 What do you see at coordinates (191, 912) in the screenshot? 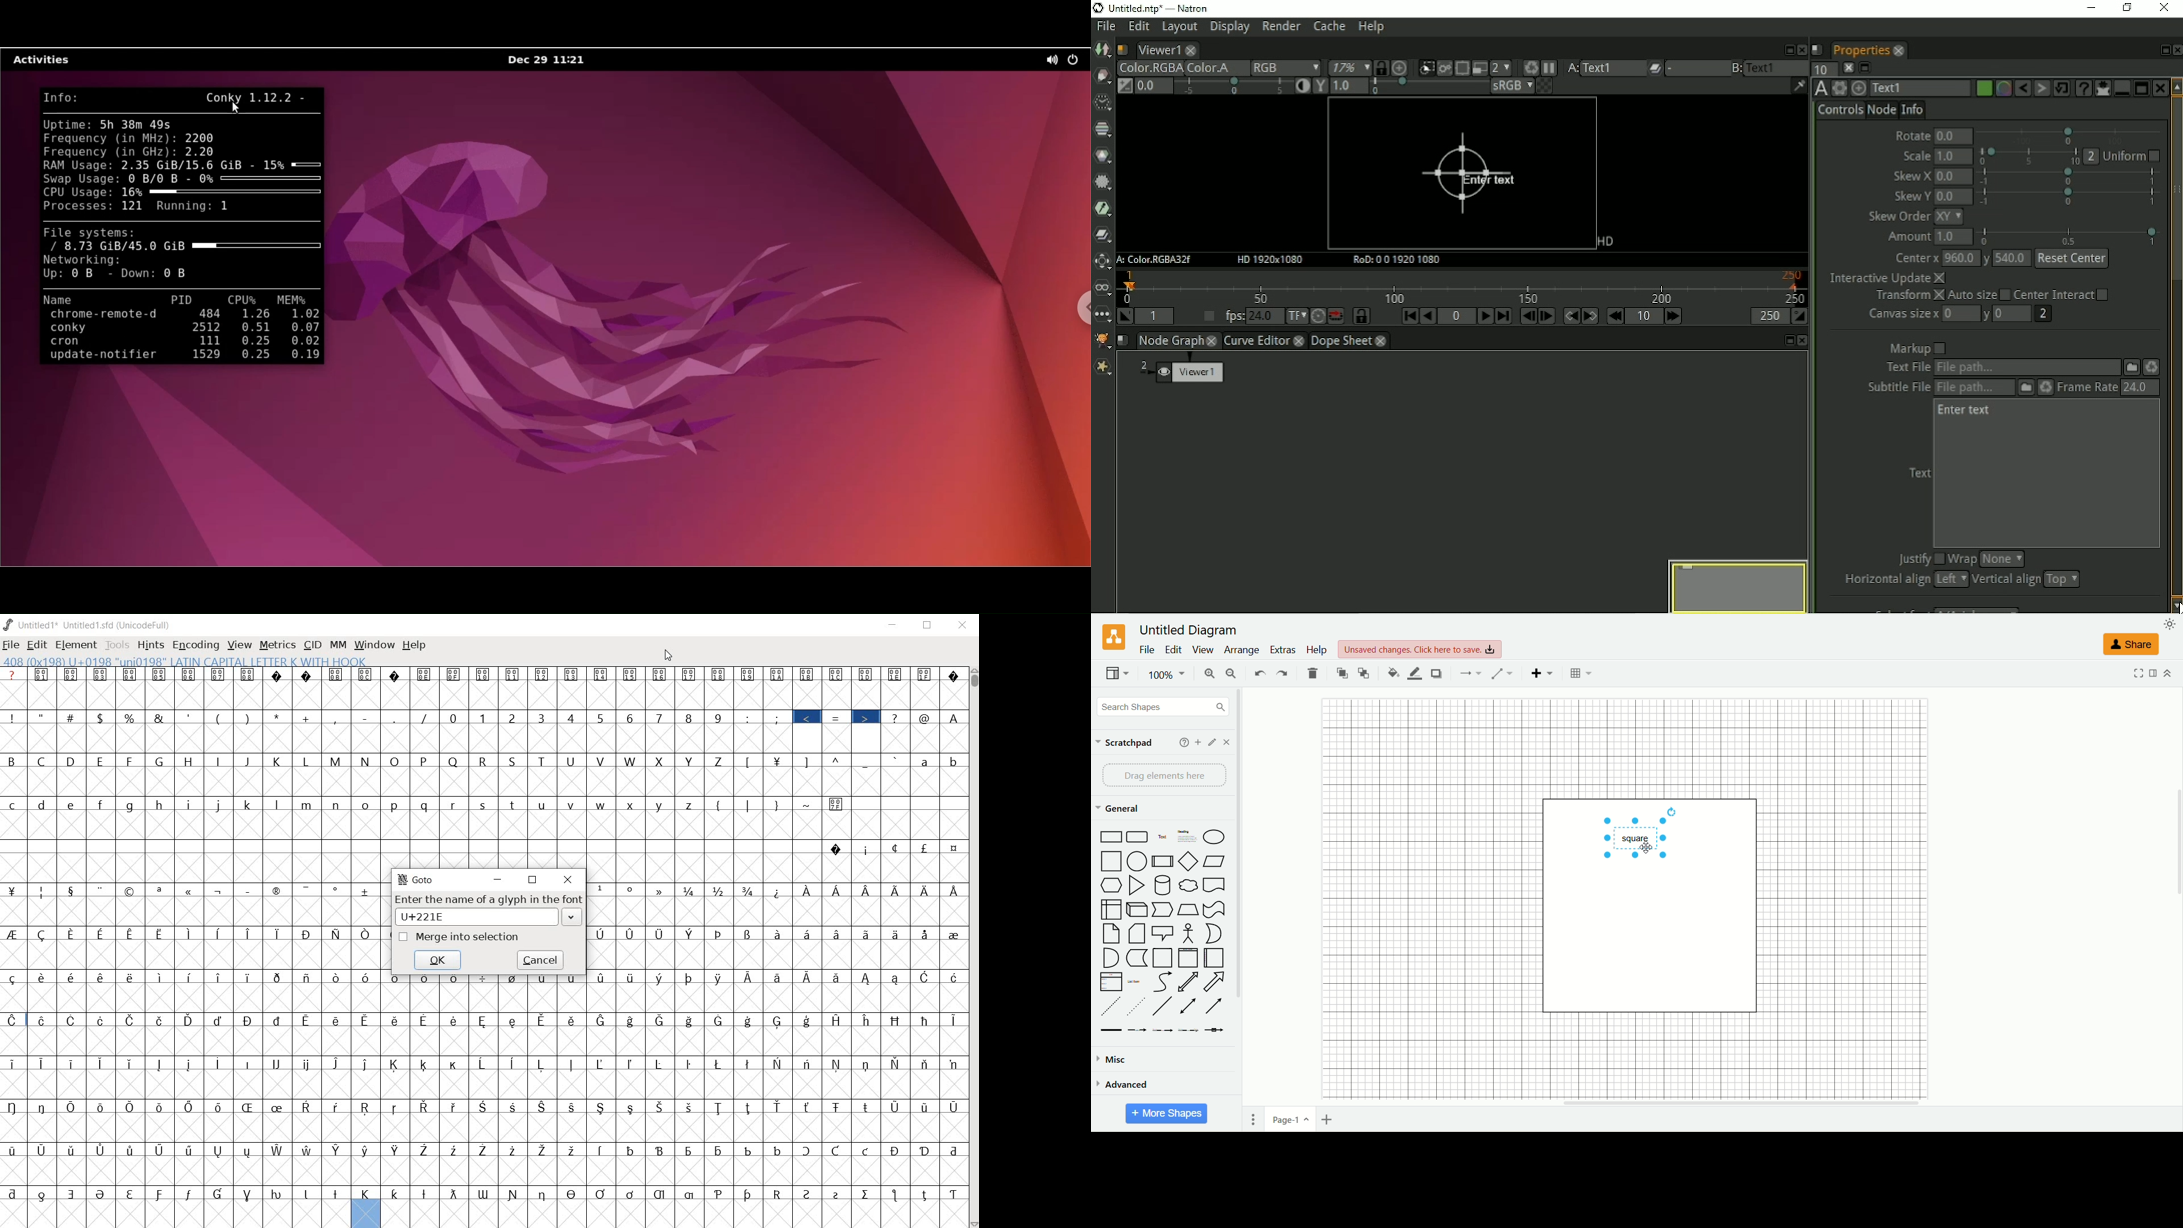
I see `empty glyph slots` at bounding box center [191, 912].